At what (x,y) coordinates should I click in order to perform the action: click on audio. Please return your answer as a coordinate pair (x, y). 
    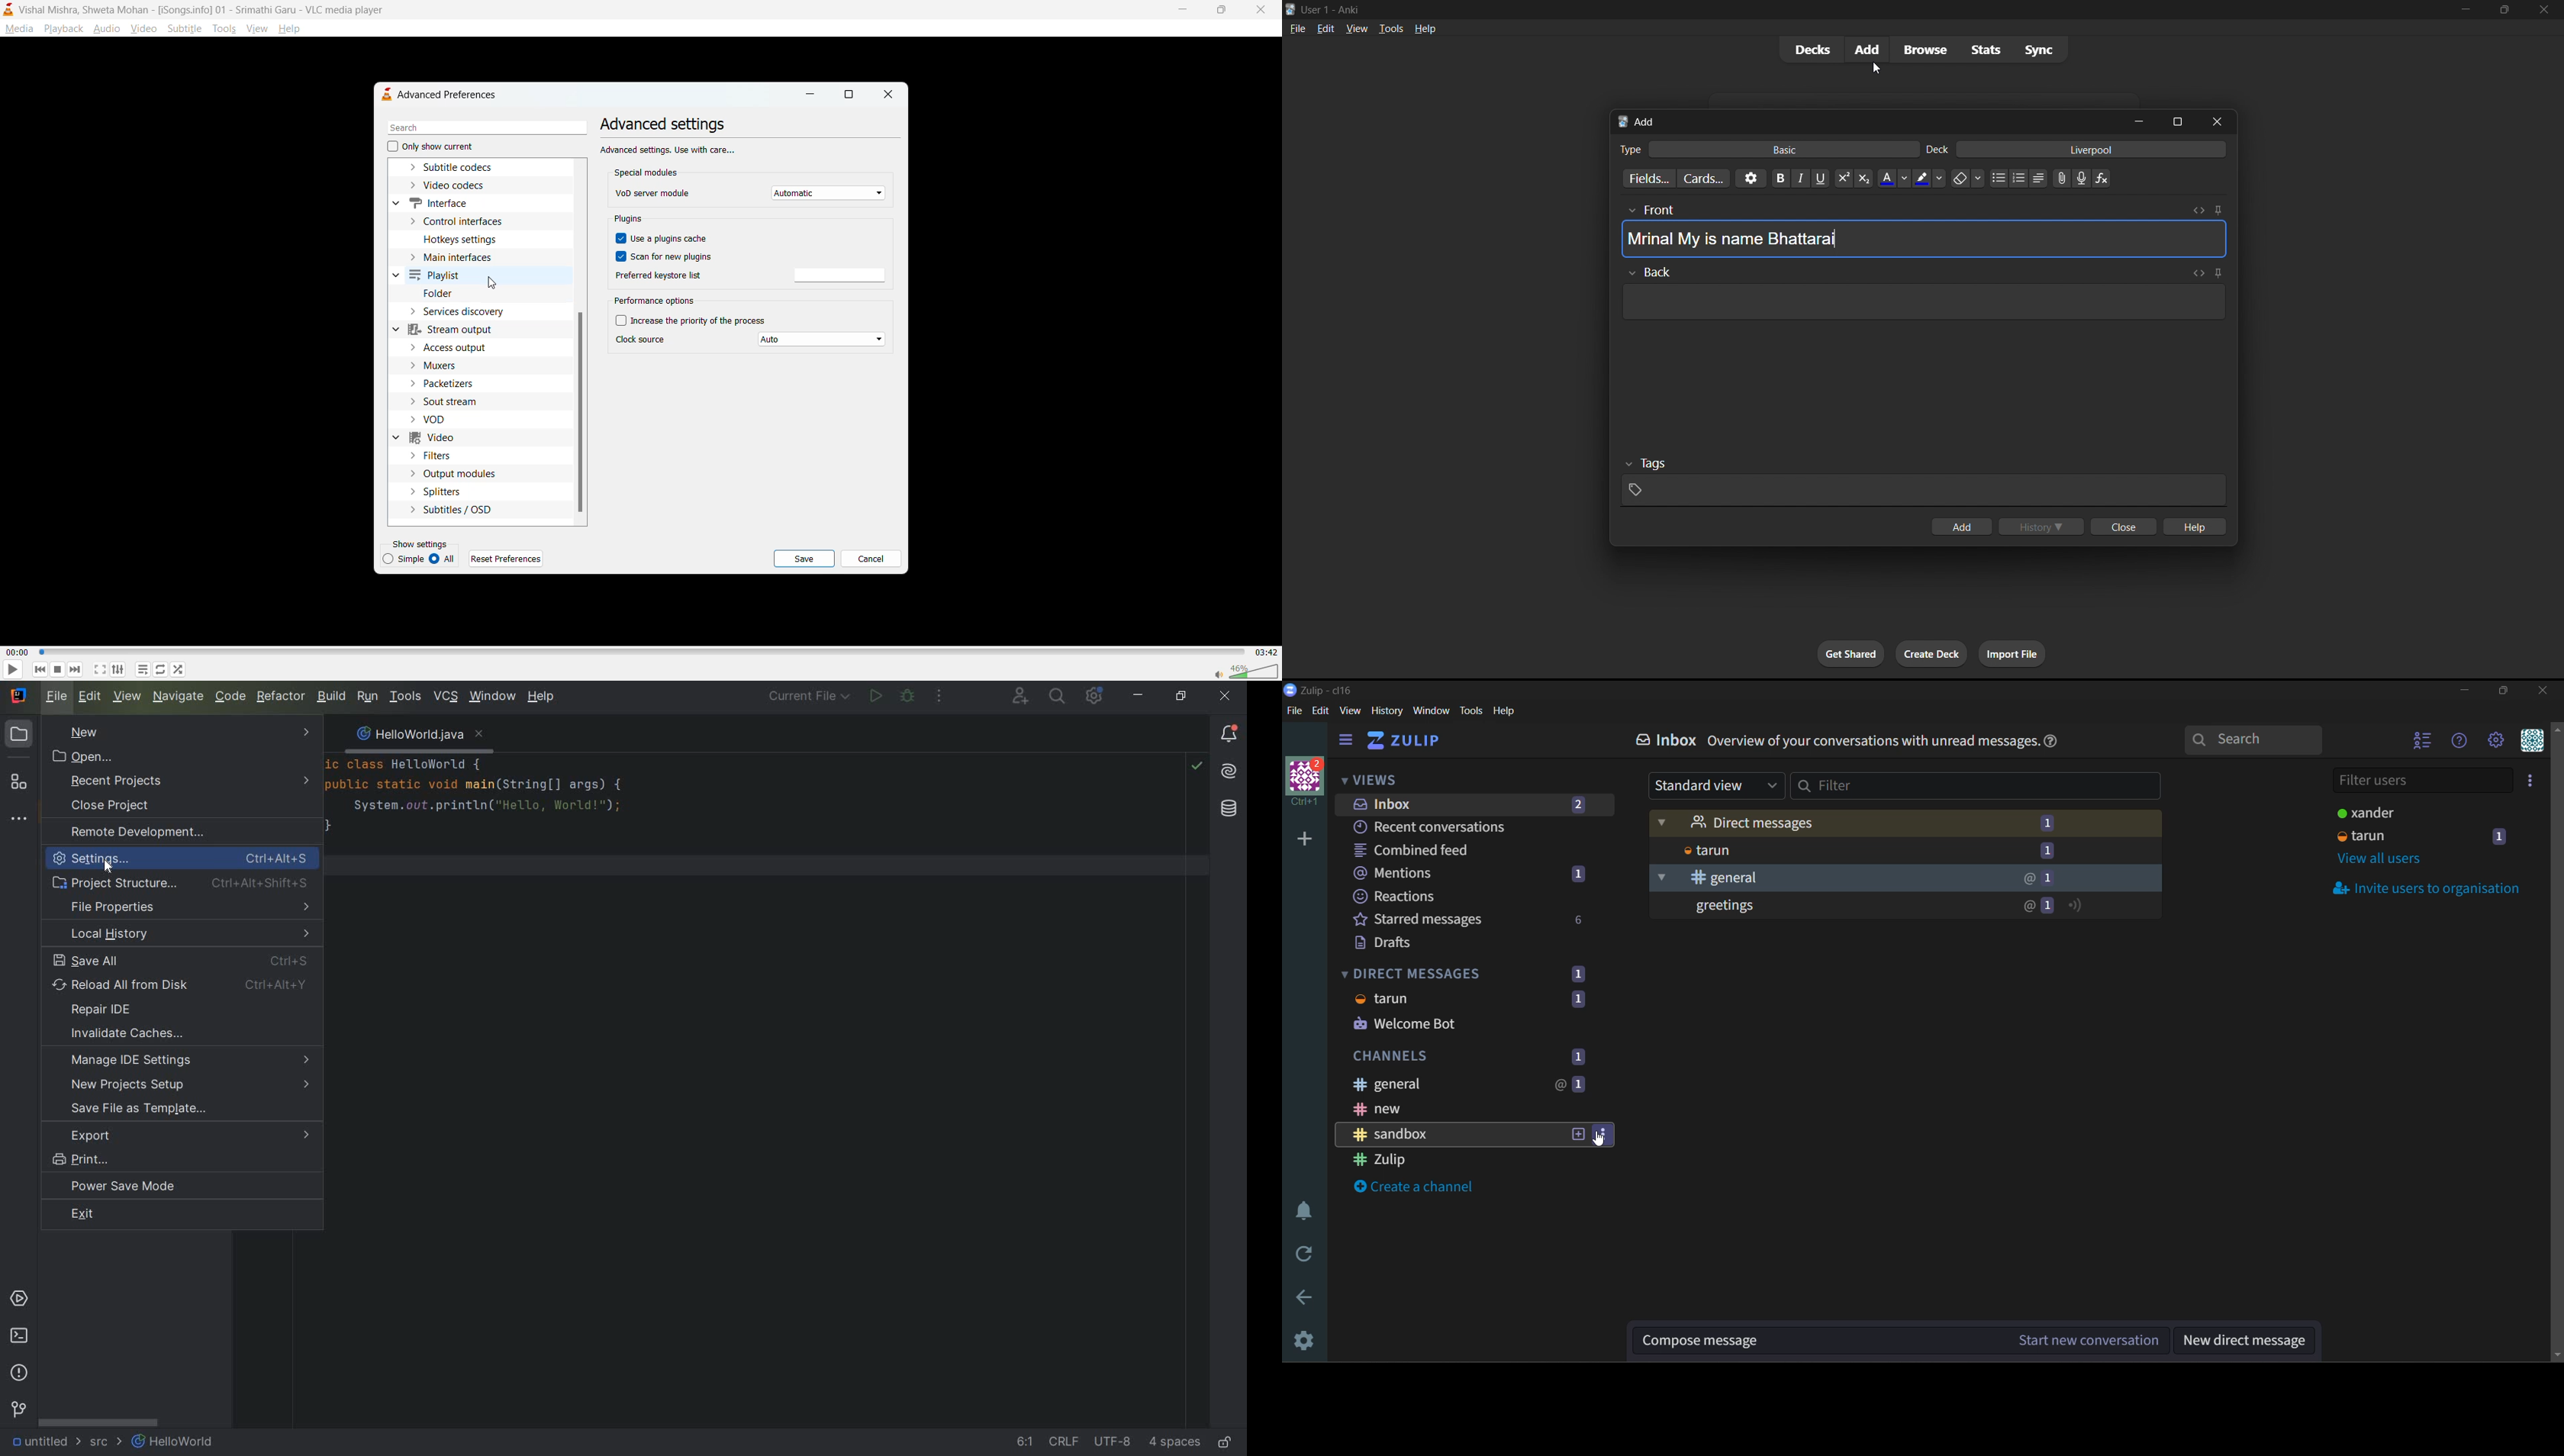
    Looking at the image, I should click on (107, 28).